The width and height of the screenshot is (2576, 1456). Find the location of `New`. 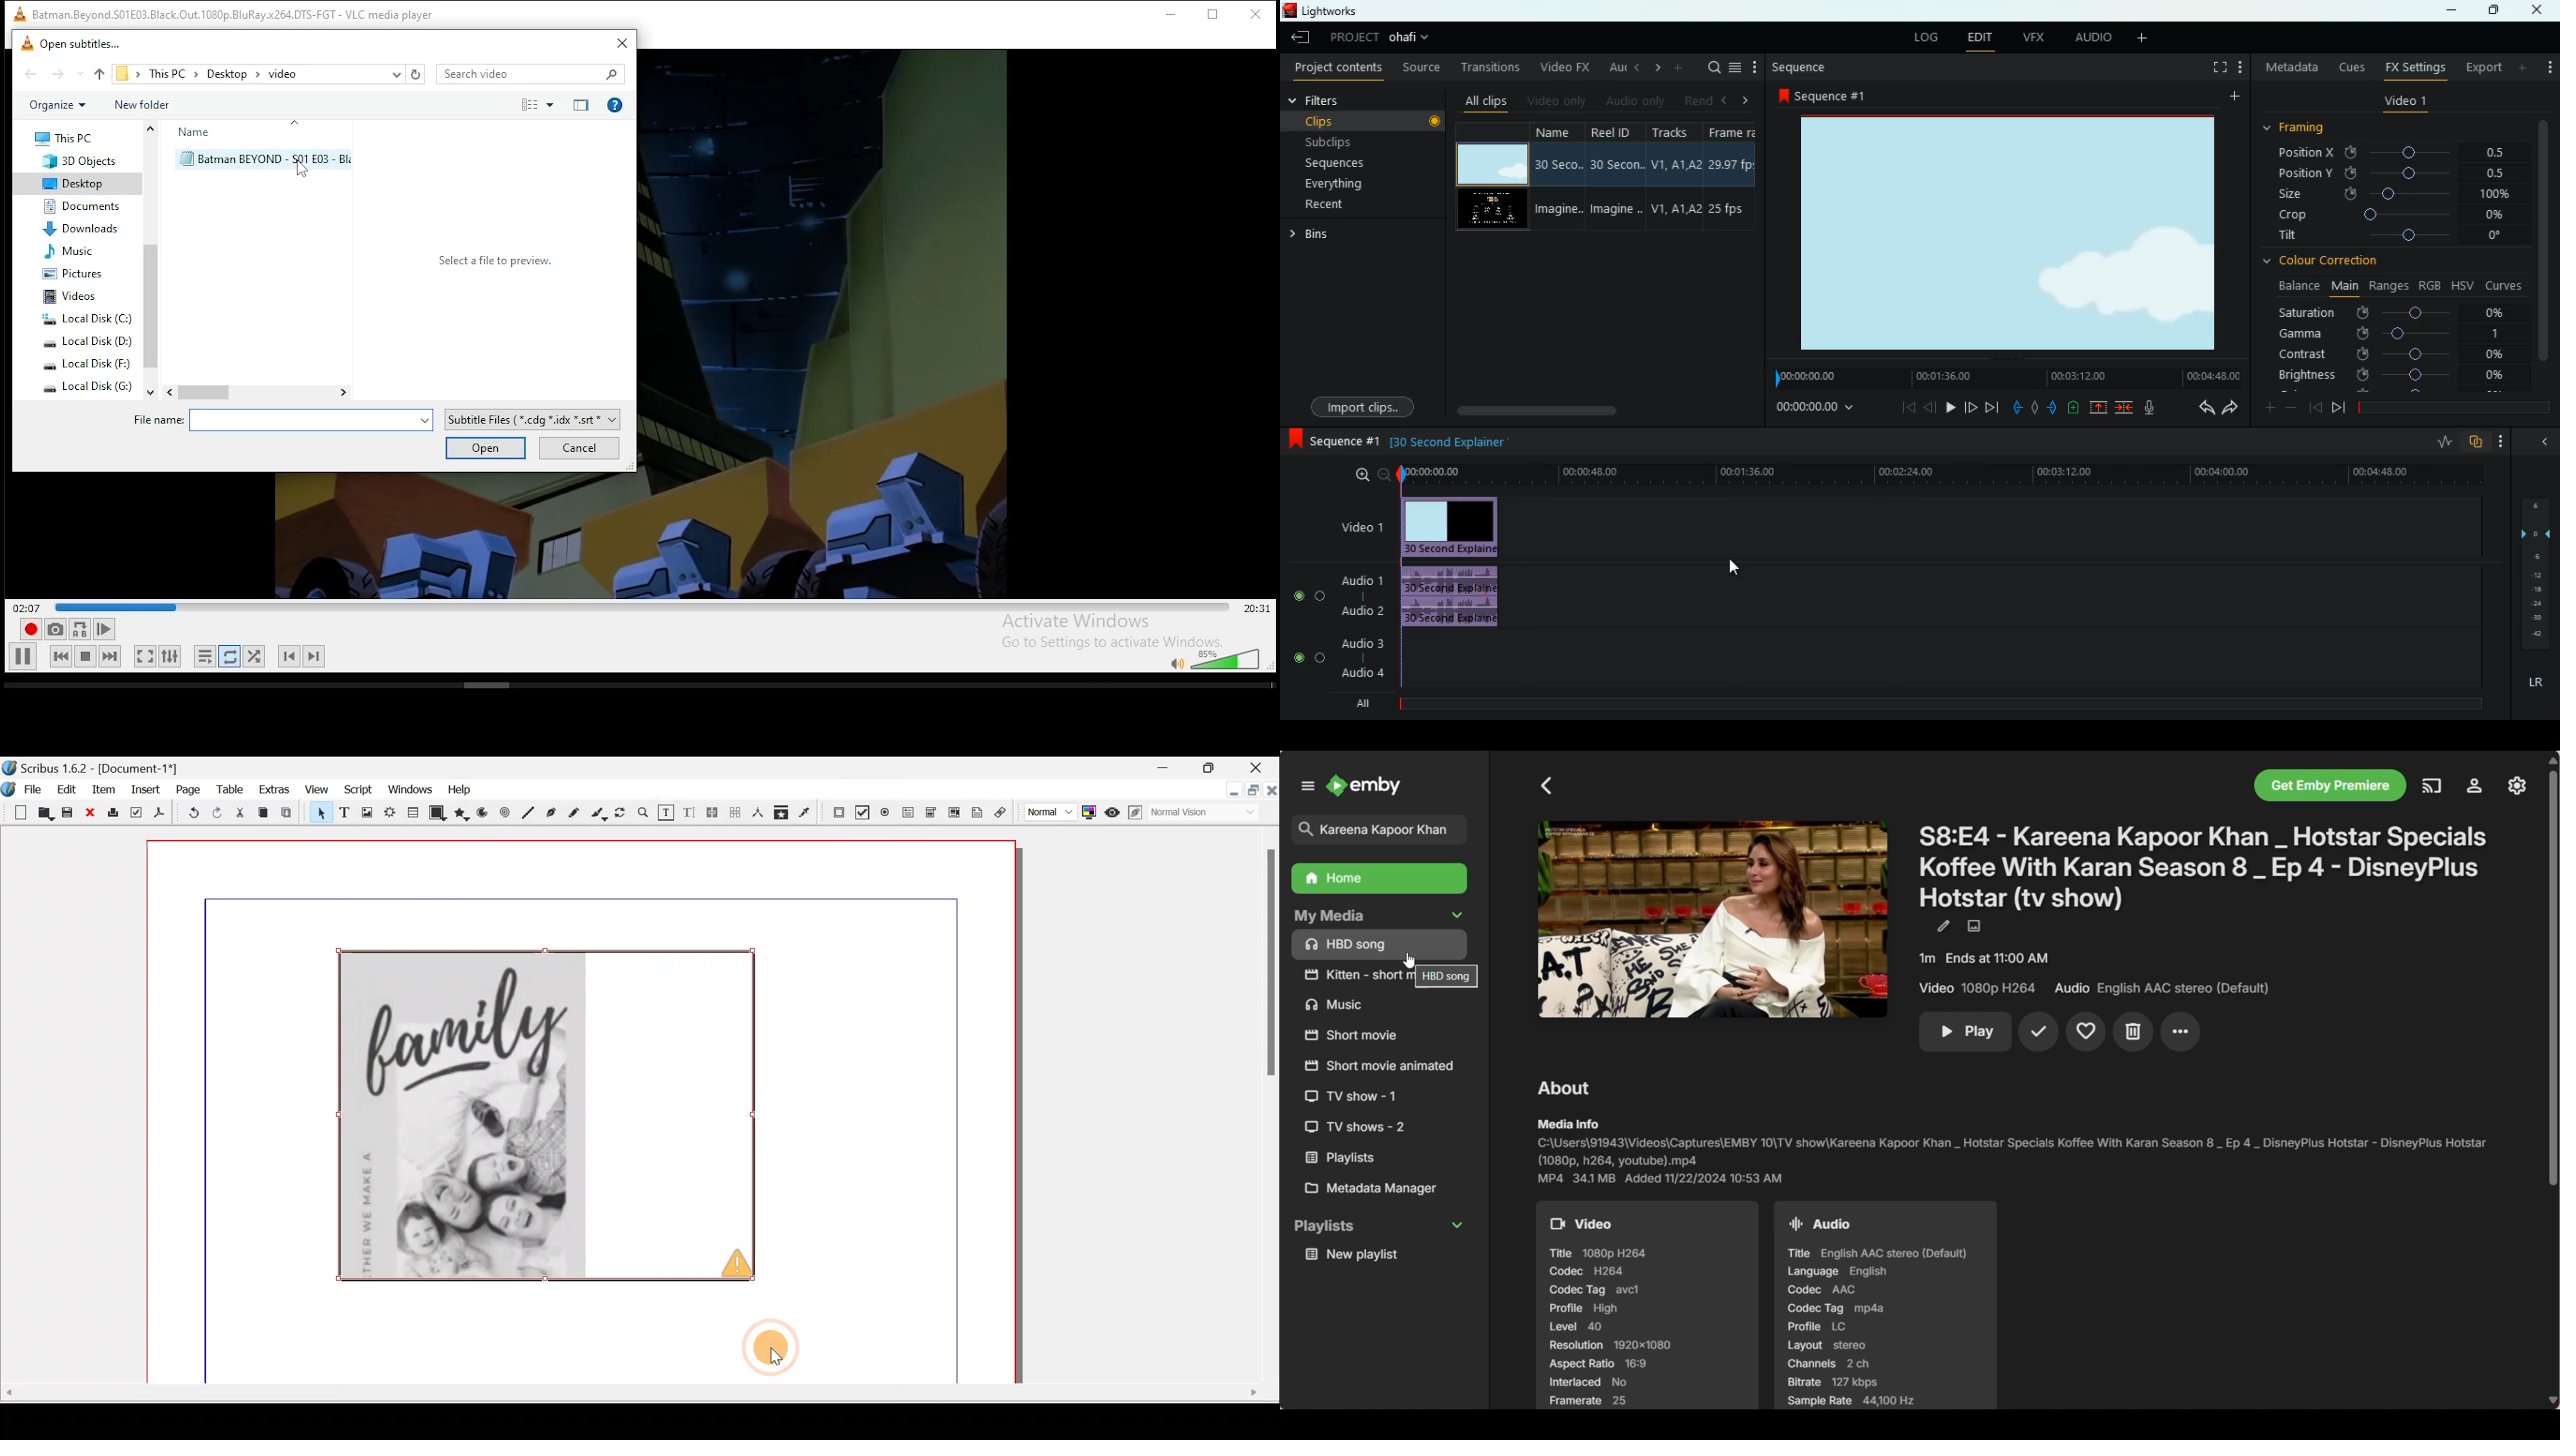

New is located at coordinates (15, 813).